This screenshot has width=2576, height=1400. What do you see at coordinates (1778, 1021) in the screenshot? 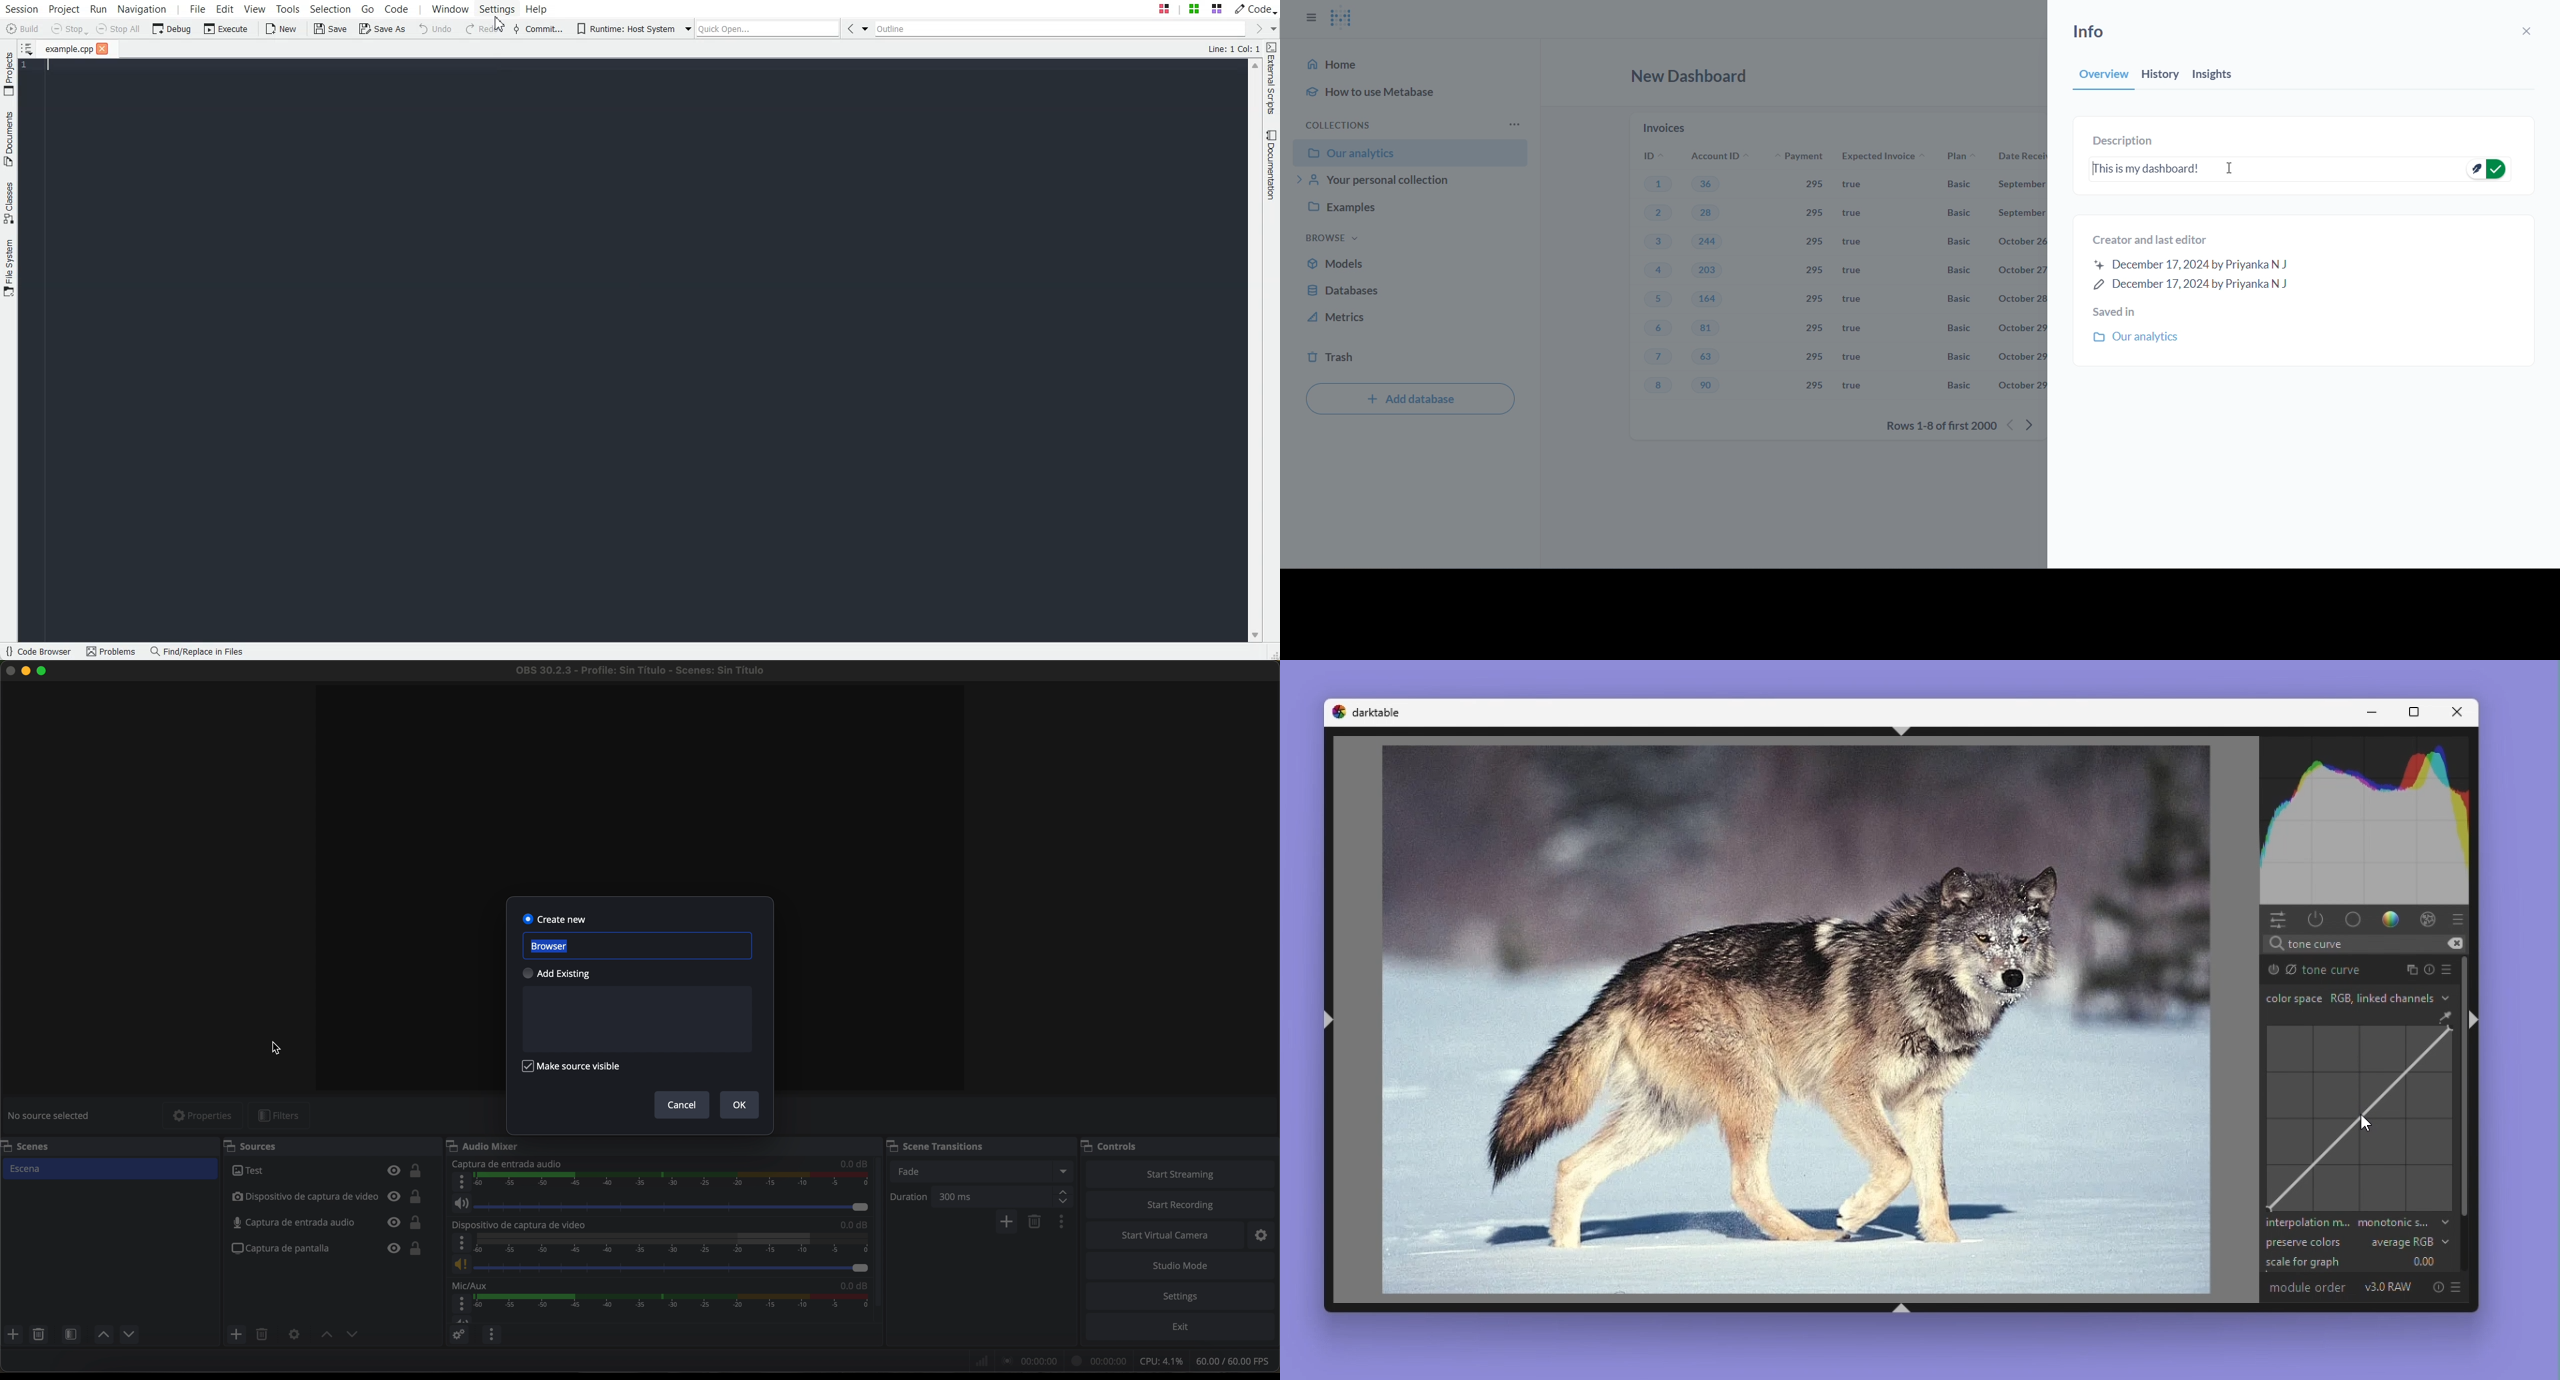
I see `Image` at bounding box center [1778, 1021].